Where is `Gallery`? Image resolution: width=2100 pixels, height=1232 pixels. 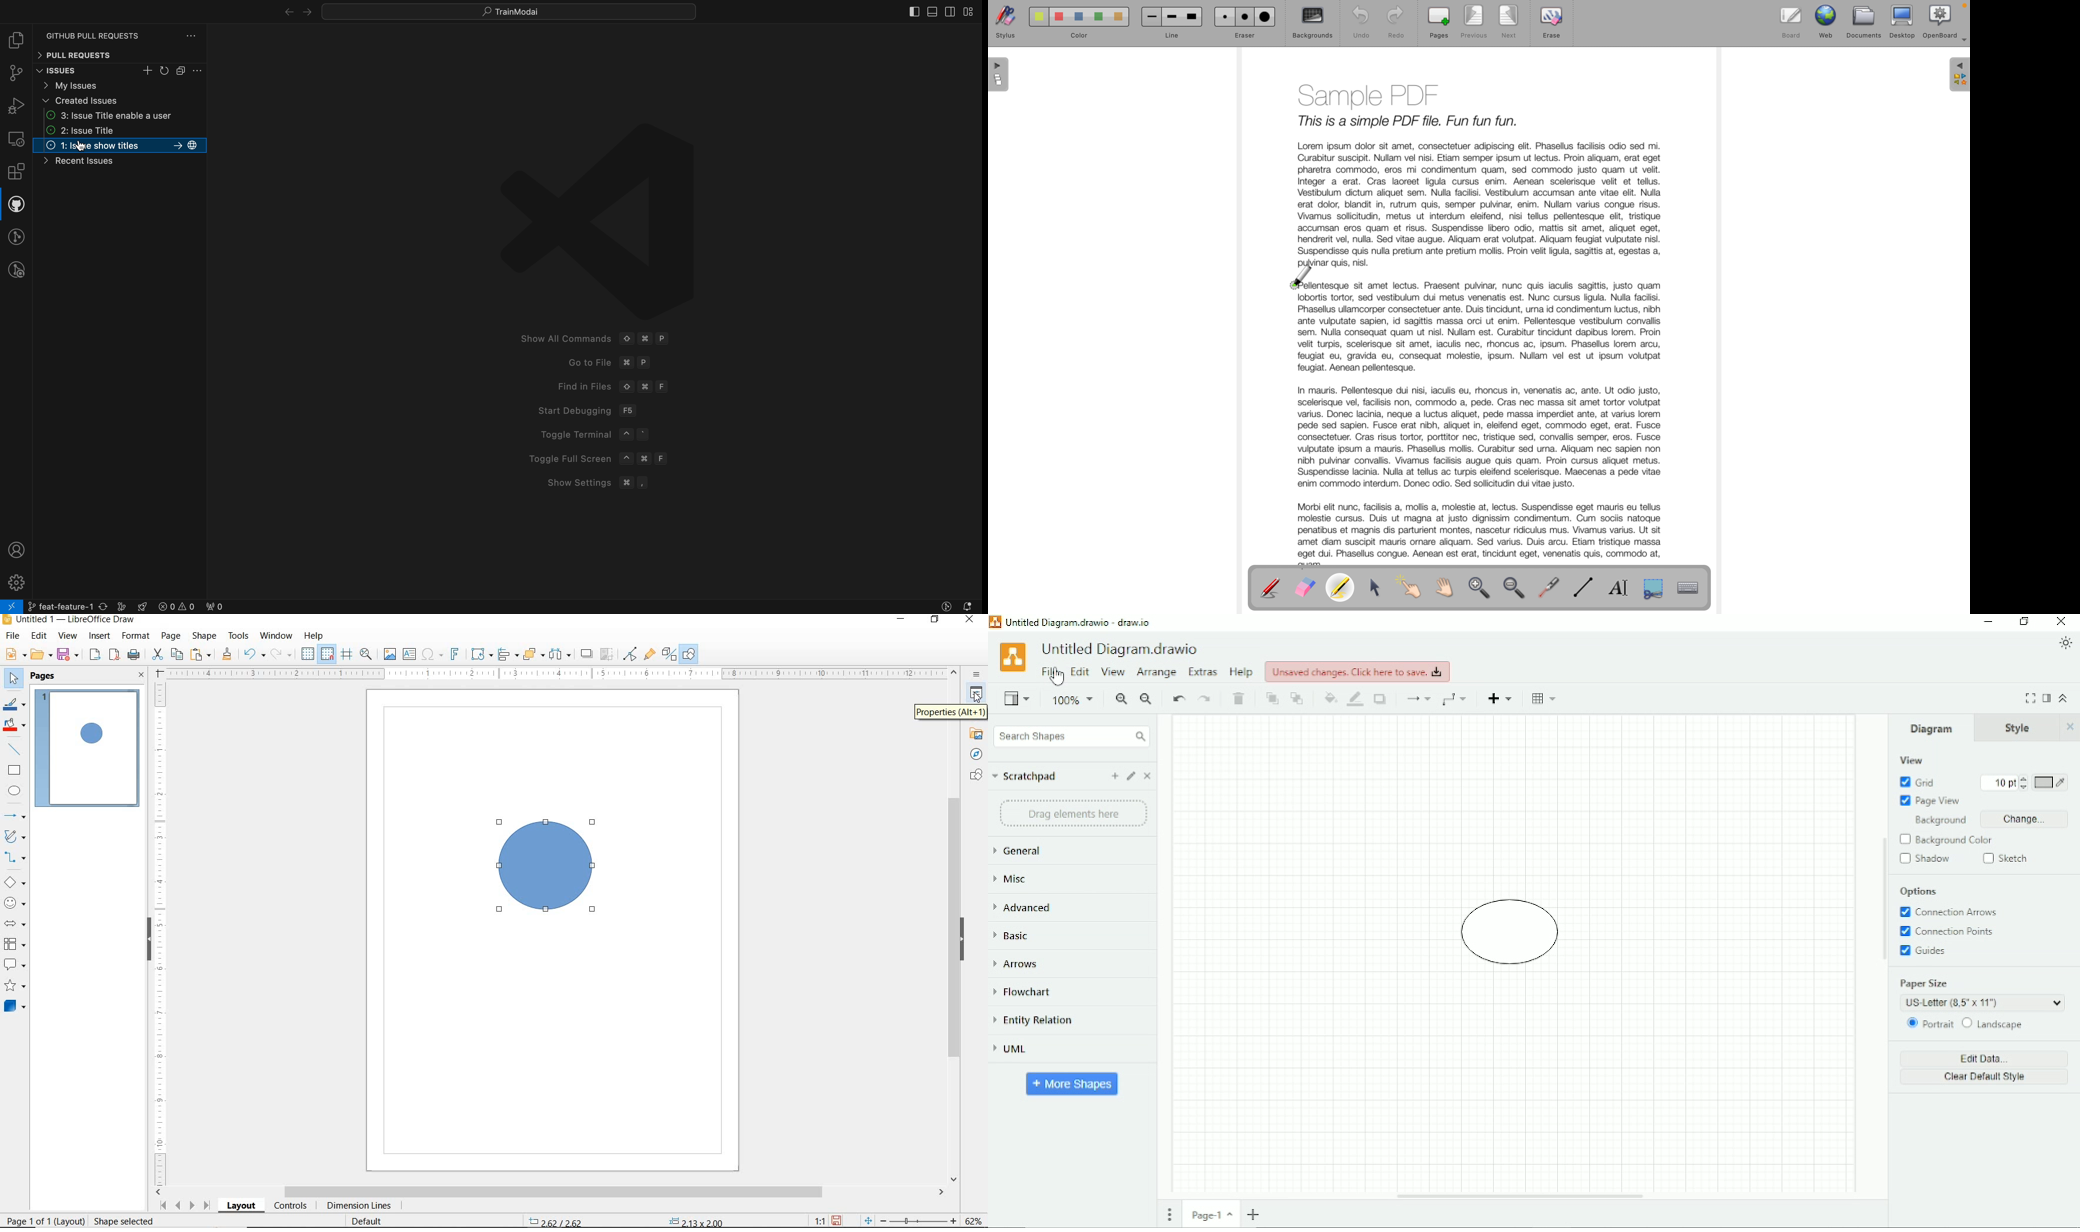
Gallery is located at coordinates (975, 736).